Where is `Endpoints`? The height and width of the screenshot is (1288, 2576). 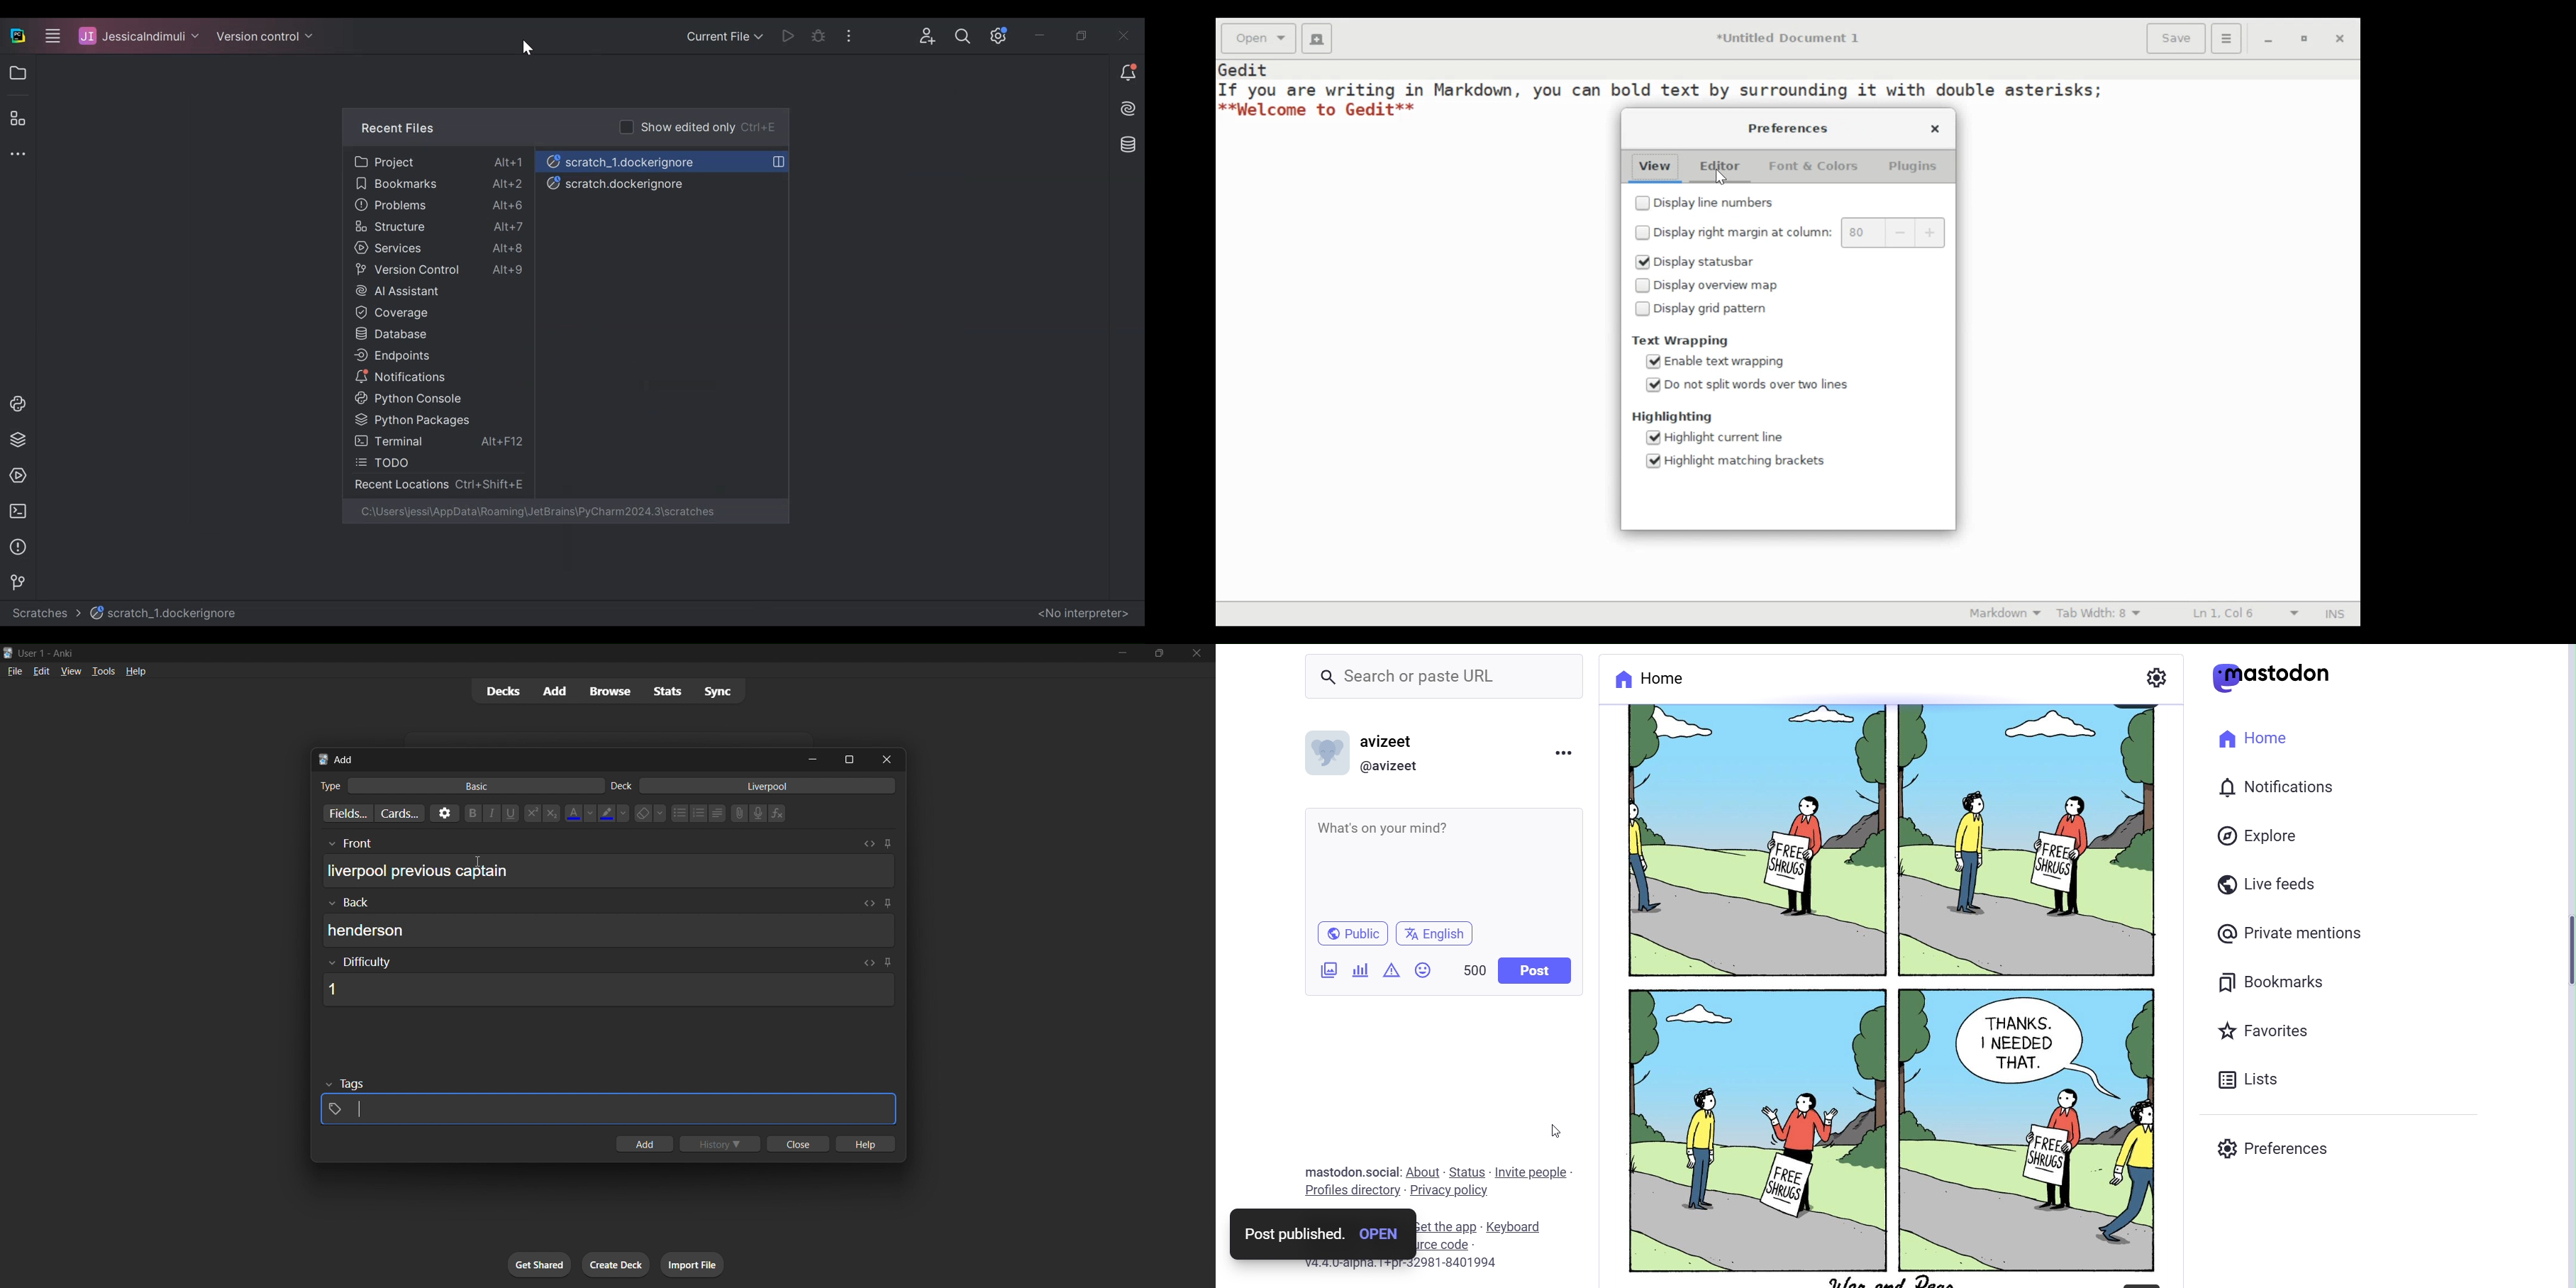 Endpoints is located at coordinates (432, 357).